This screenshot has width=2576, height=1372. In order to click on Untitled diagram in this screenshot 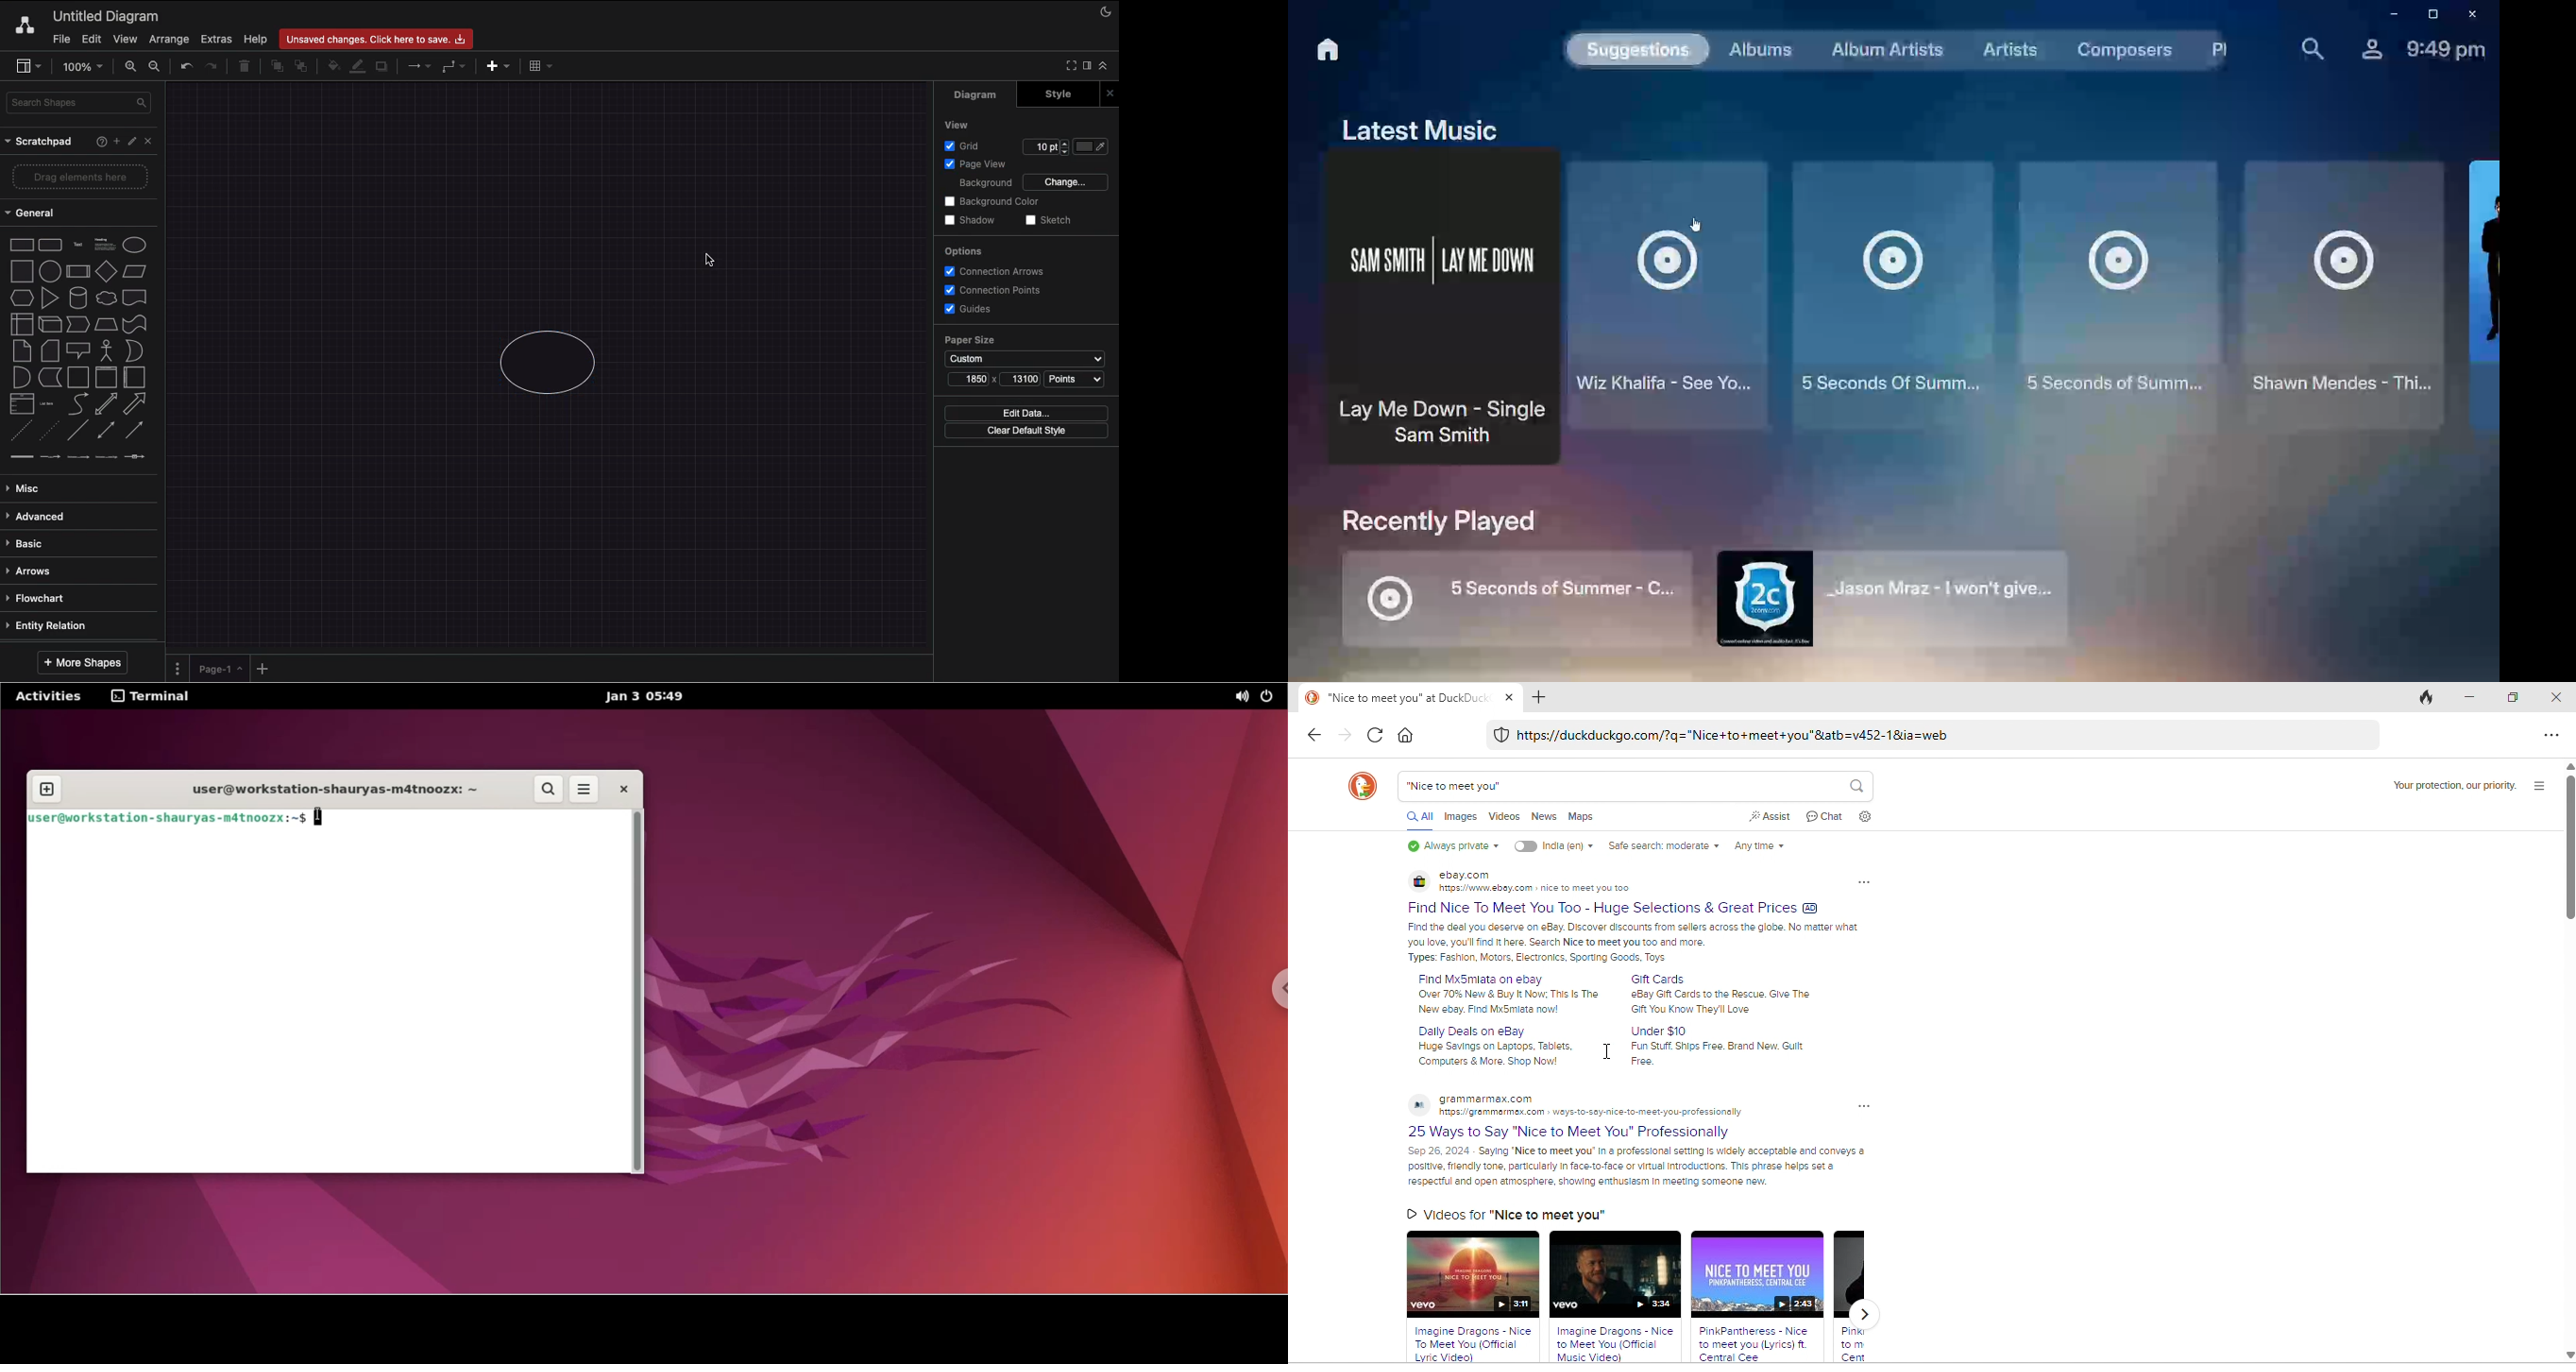, I will do `click(107, 16)`.